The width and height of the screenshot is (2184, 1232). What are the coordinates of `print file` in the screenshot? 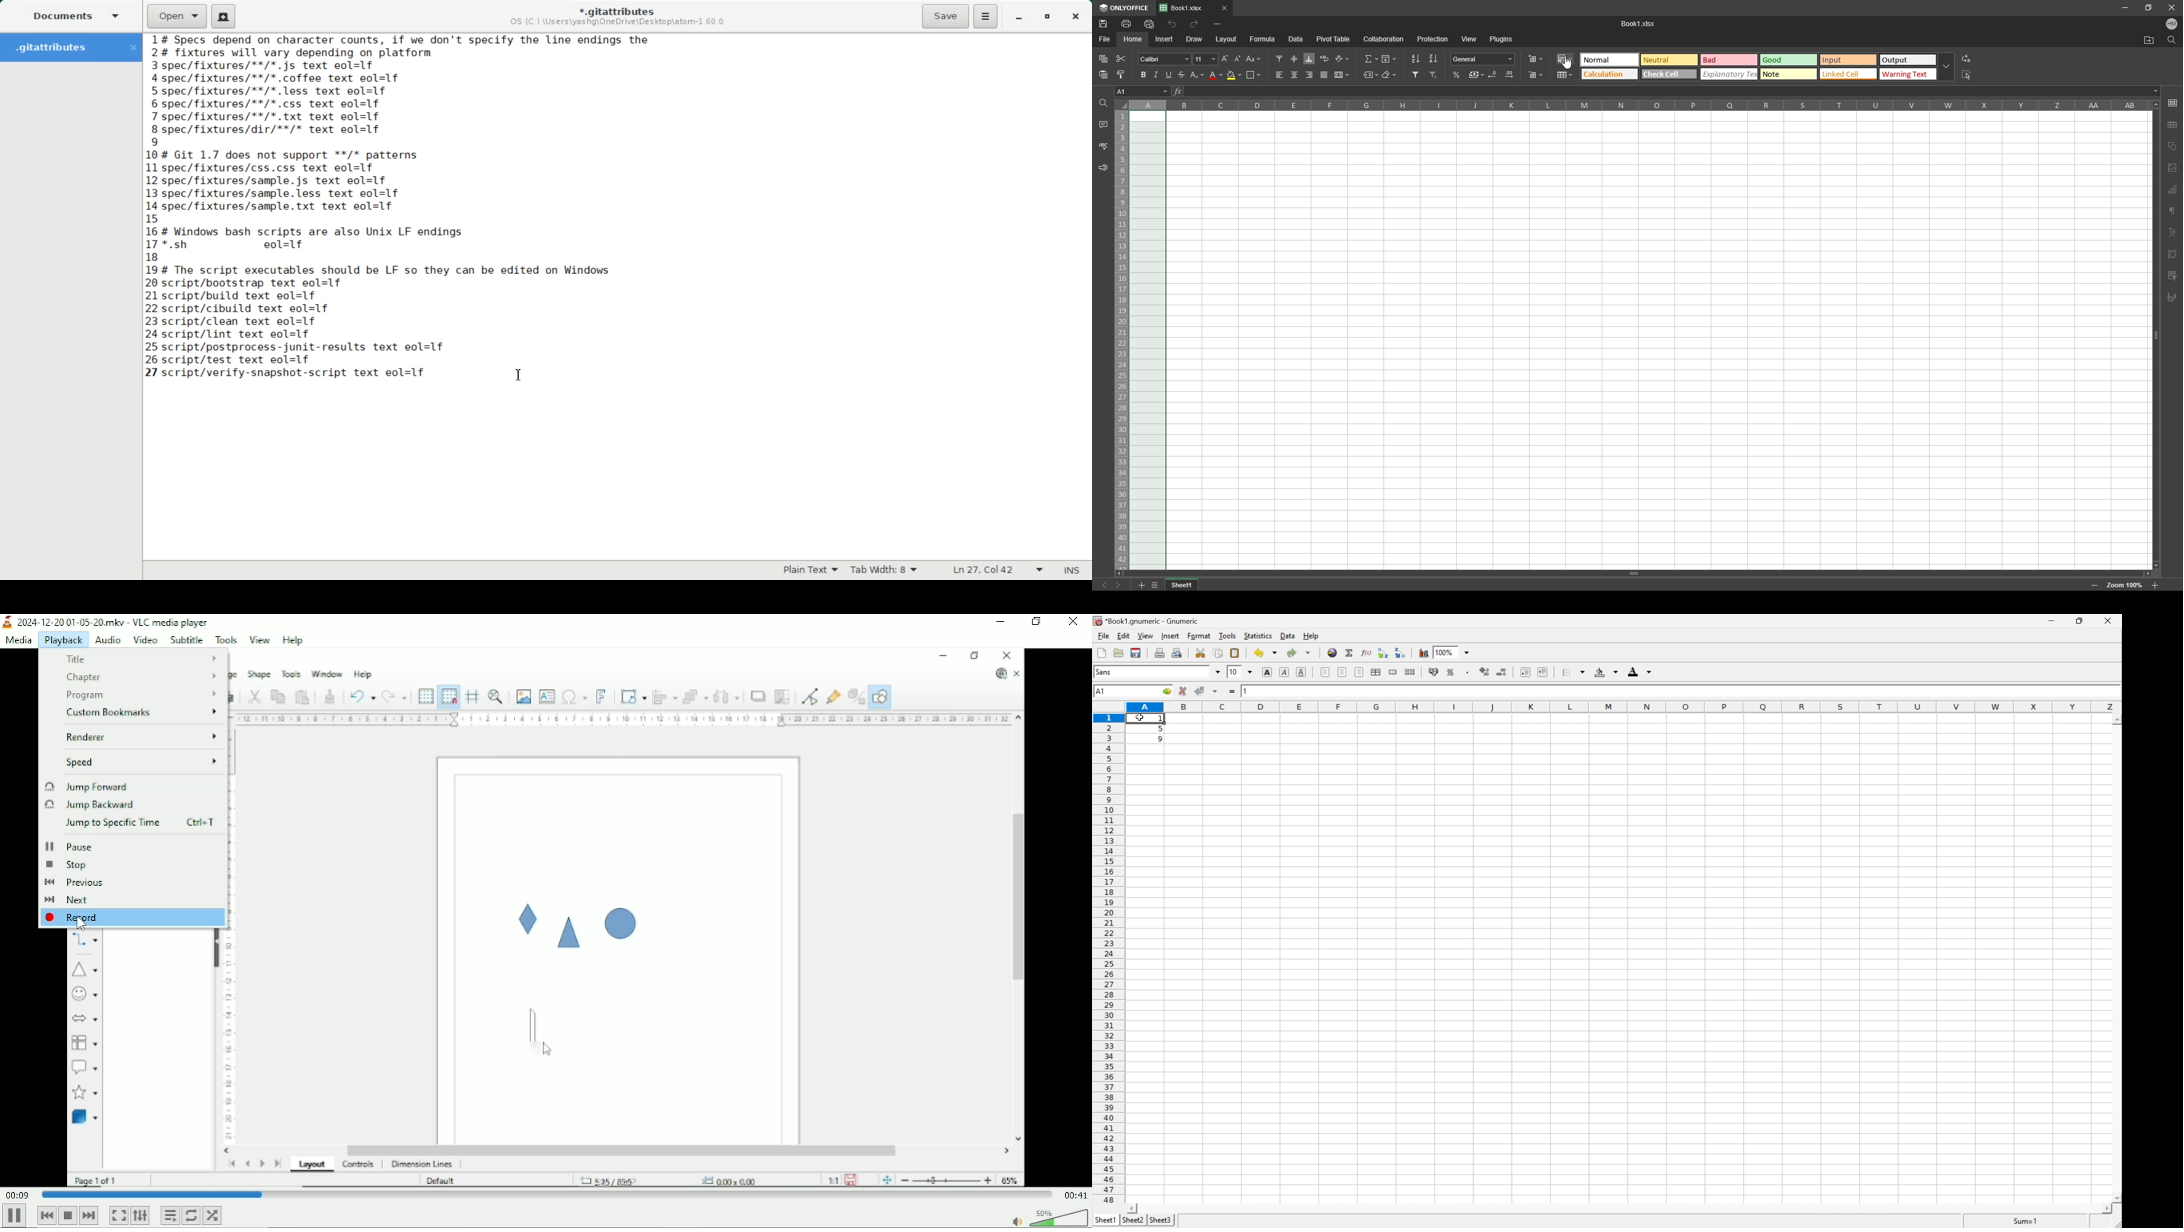 It's located at (1126, 23).